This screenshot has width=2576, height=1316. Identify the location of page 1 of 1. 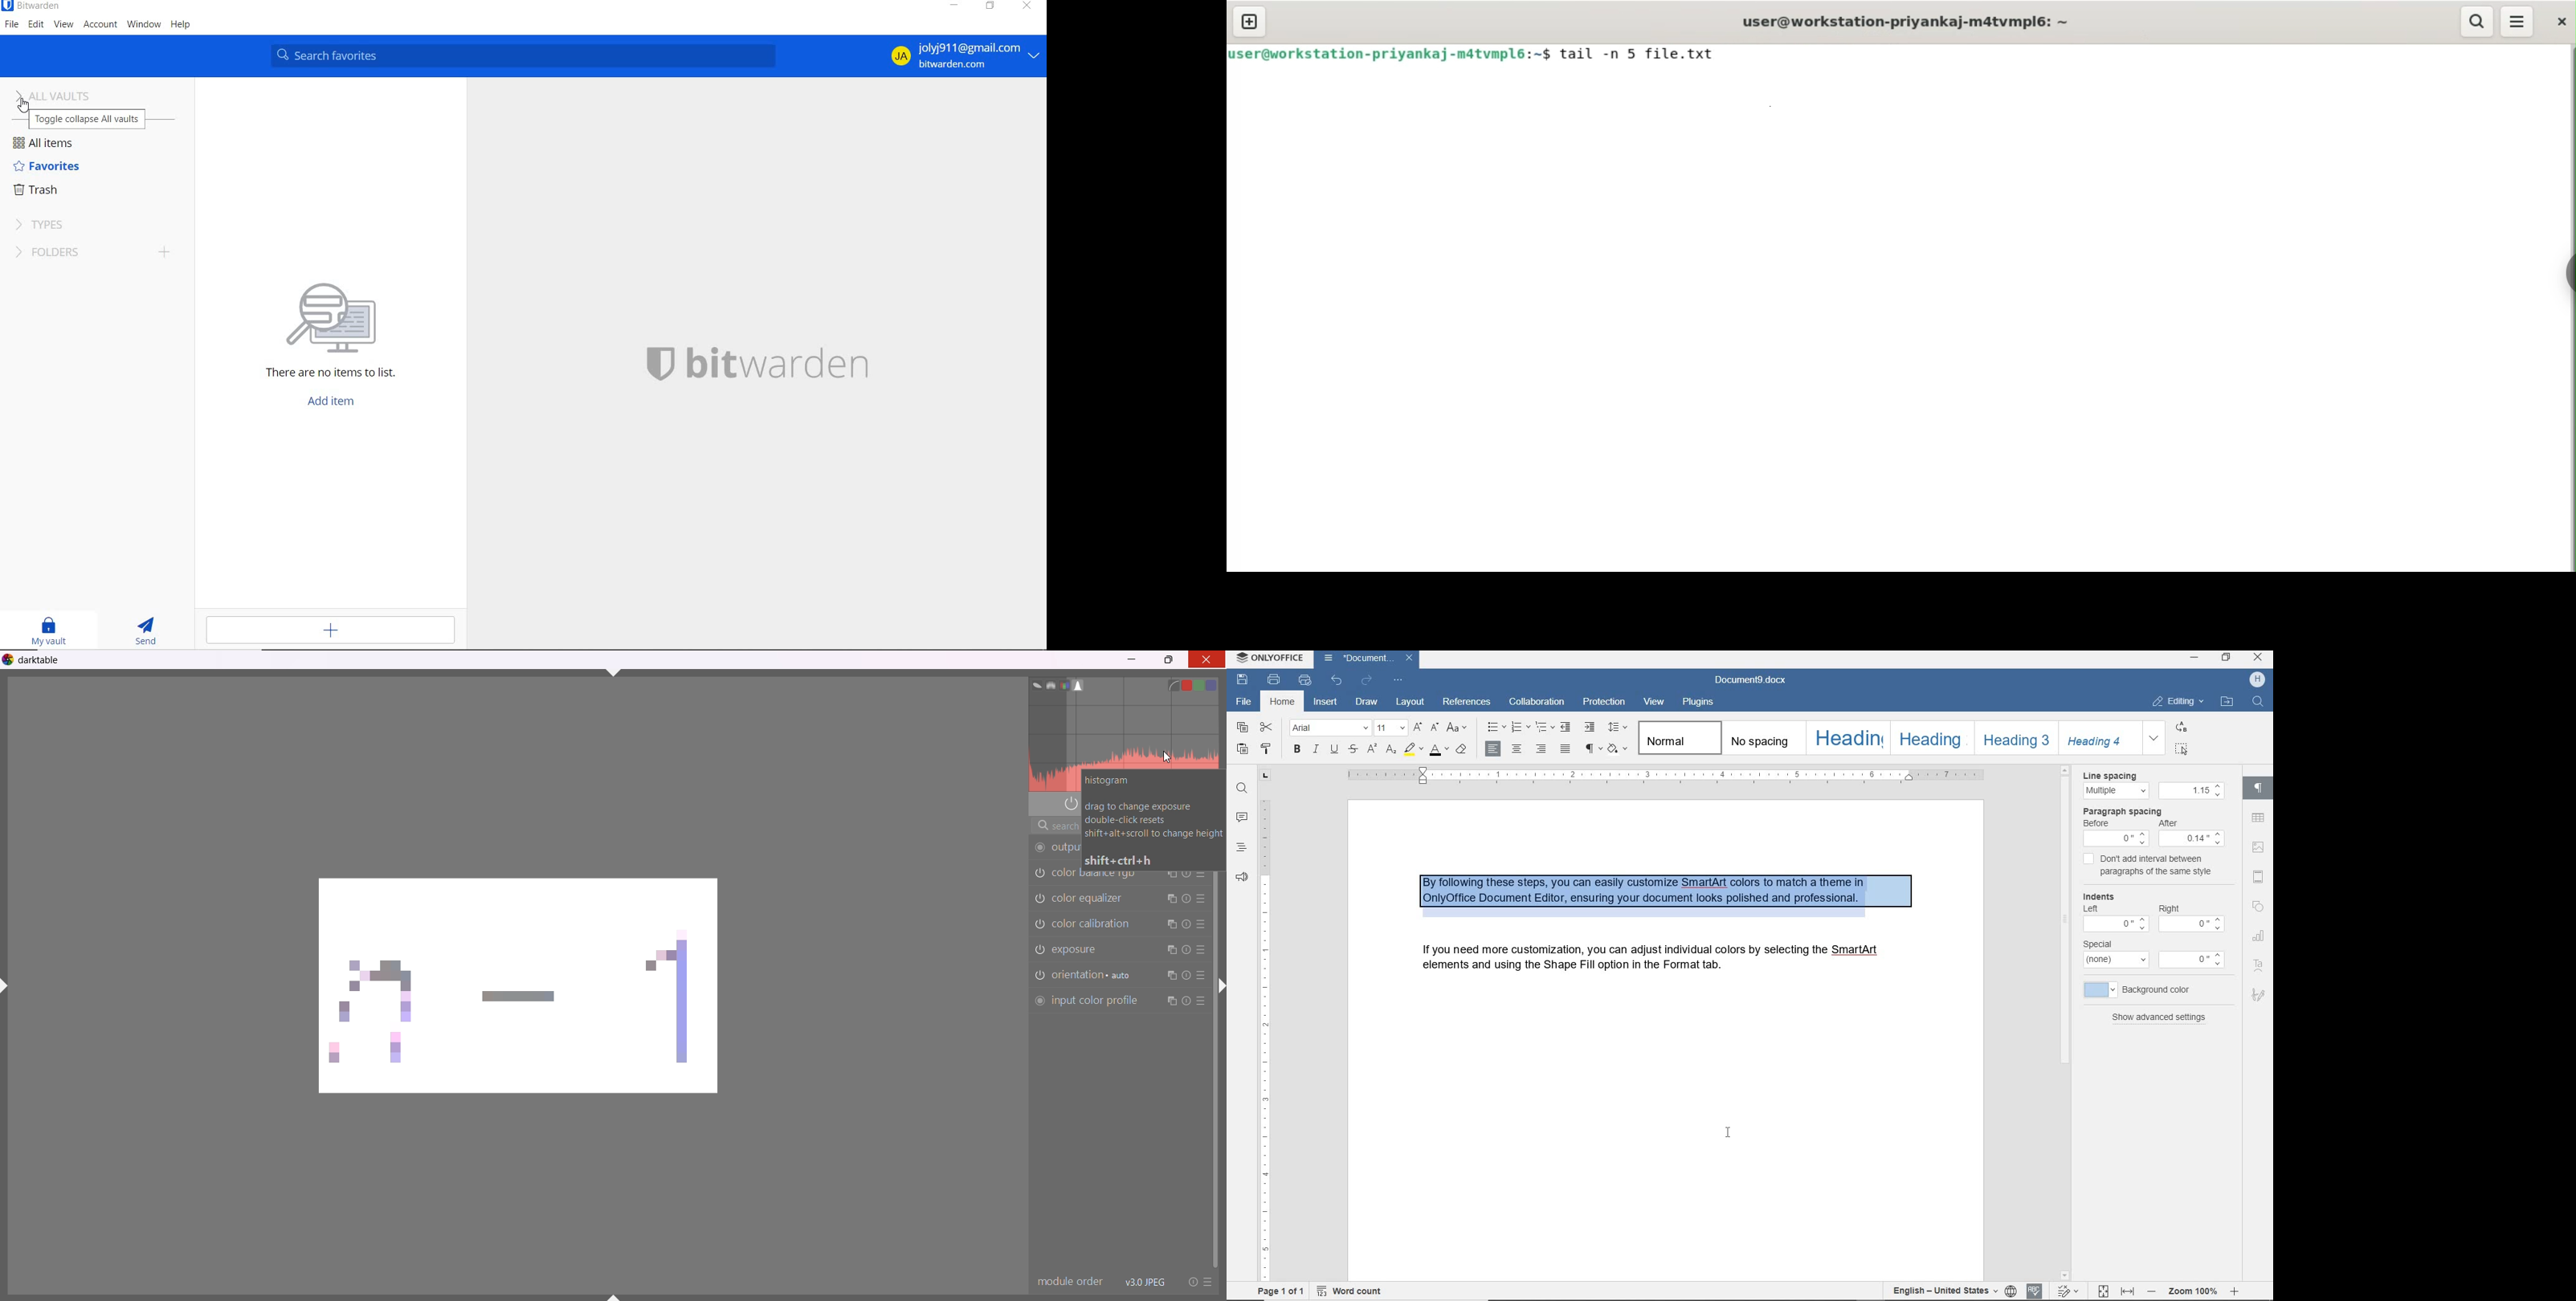
(1282, 1289).